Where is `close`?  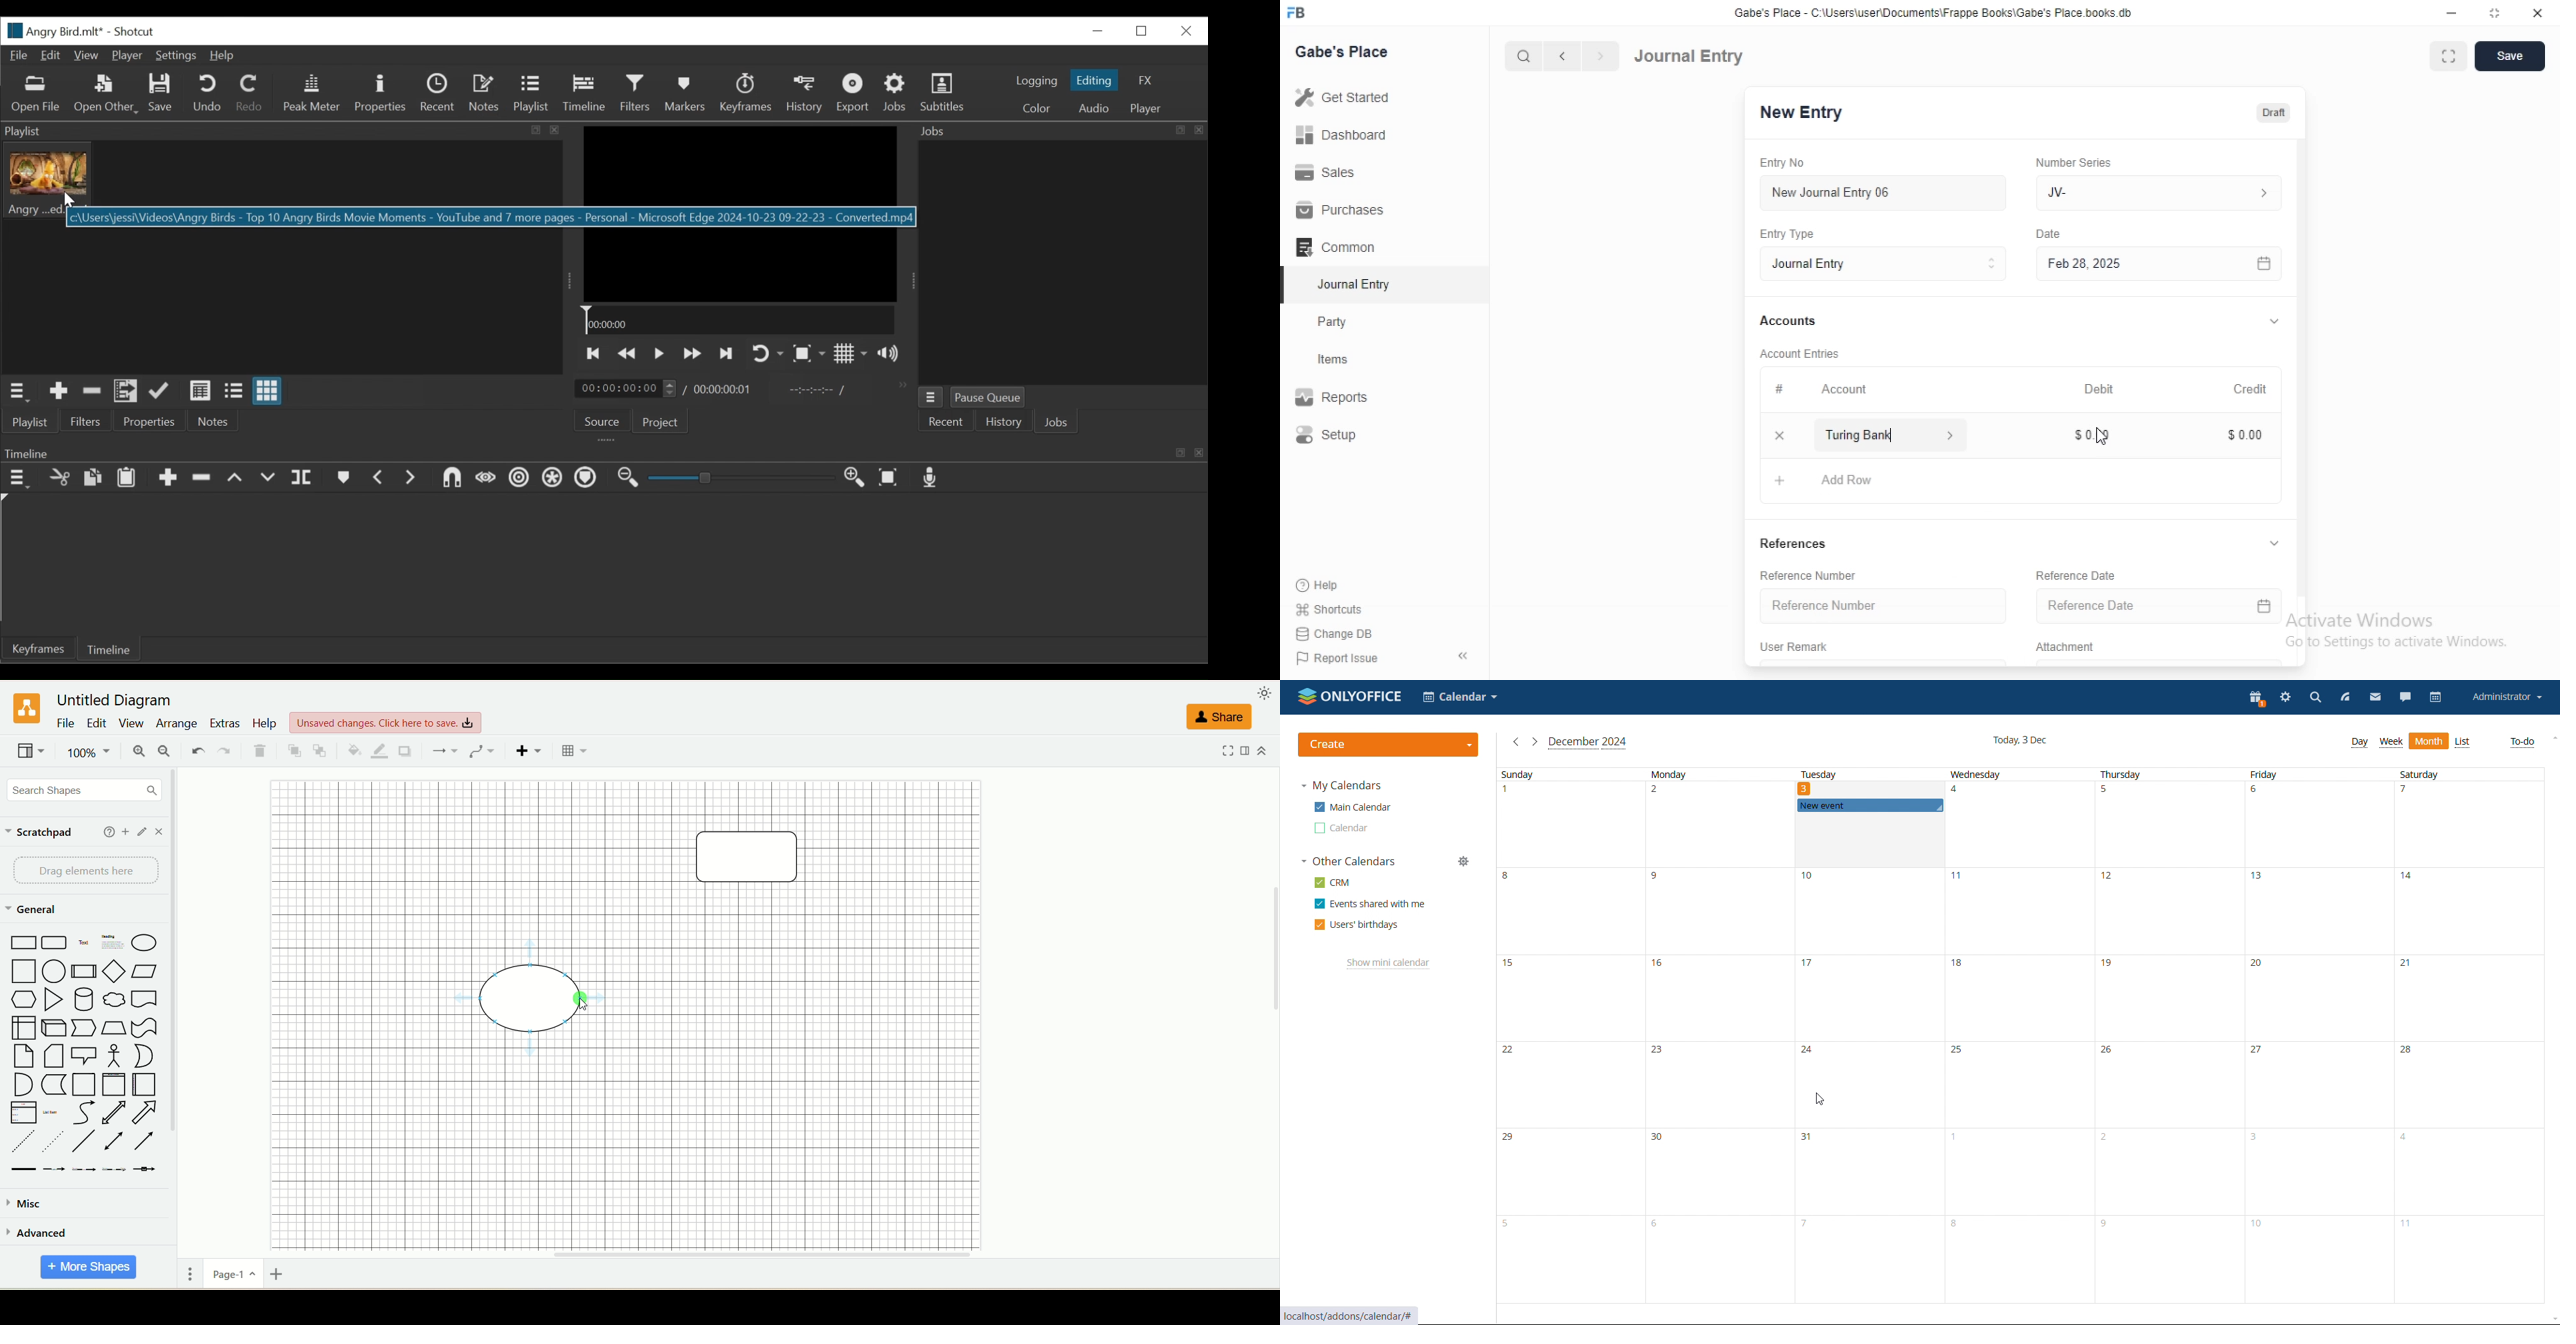 close is located at coordinates (1778, 436).